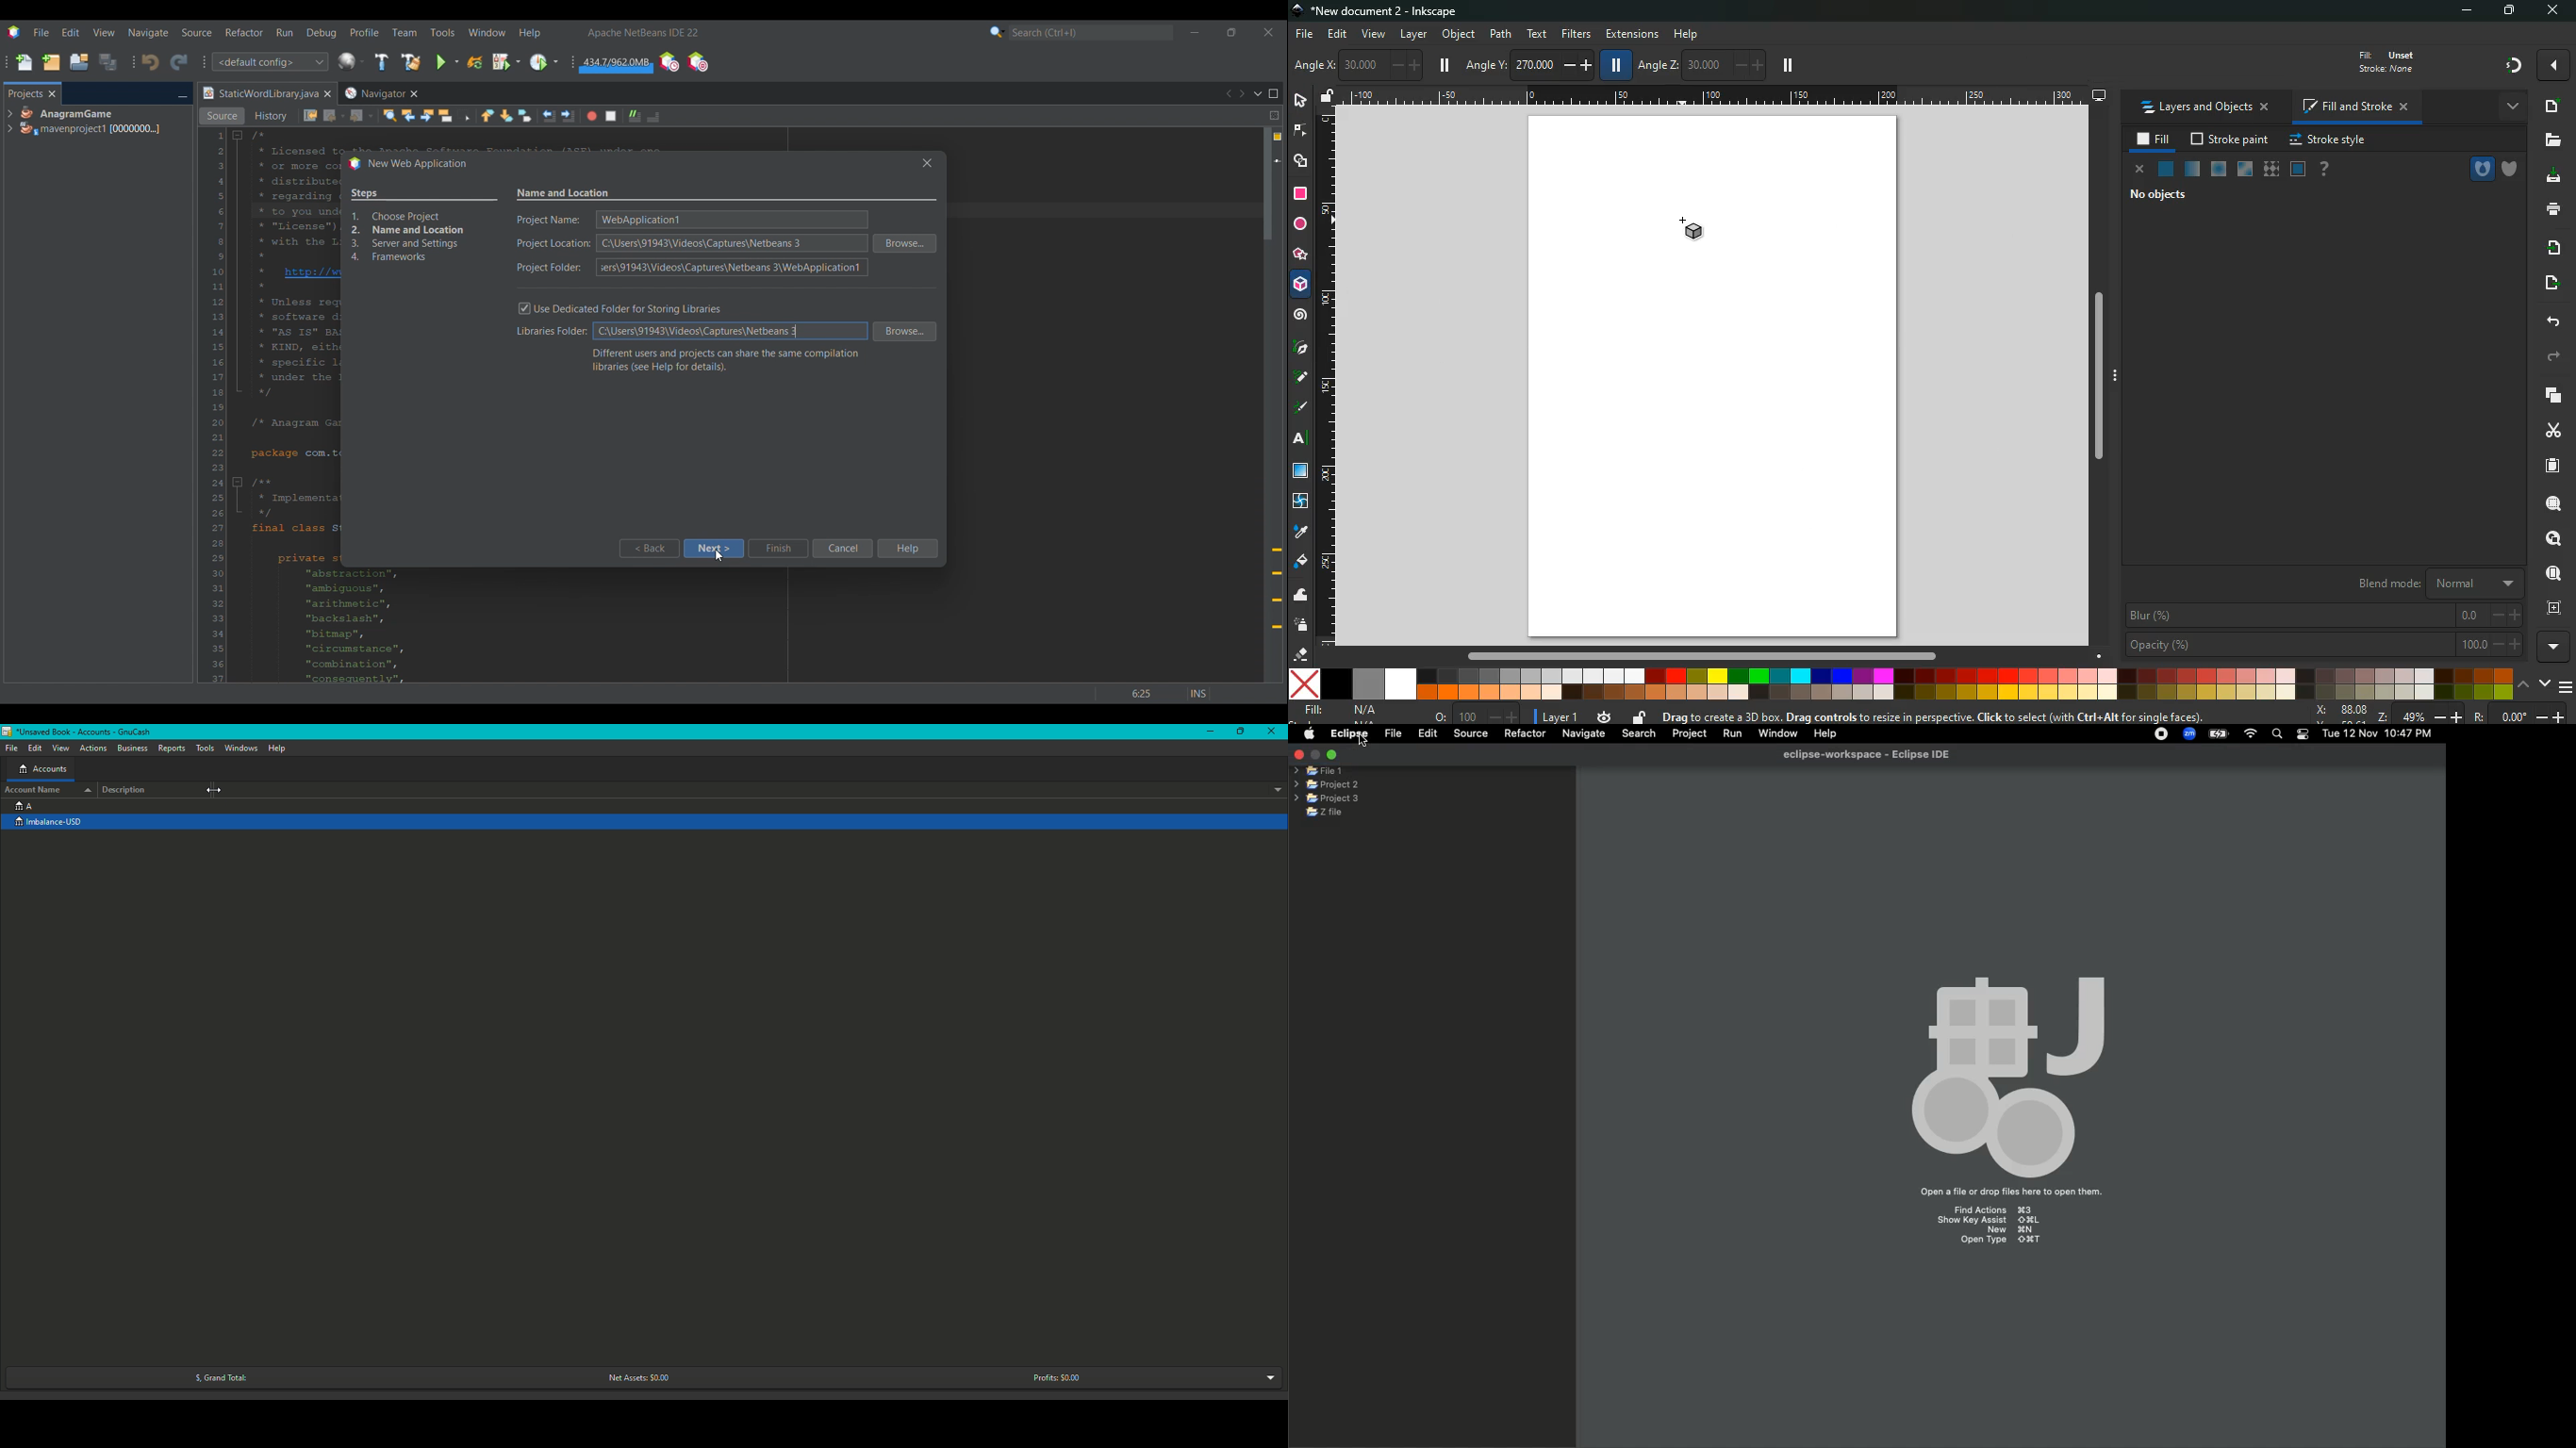 The image size is (2576, 1456). What do you see at coordinates (2253, 734) in the screenshot?
I see `Internet` at bounding box center [2253, 734].